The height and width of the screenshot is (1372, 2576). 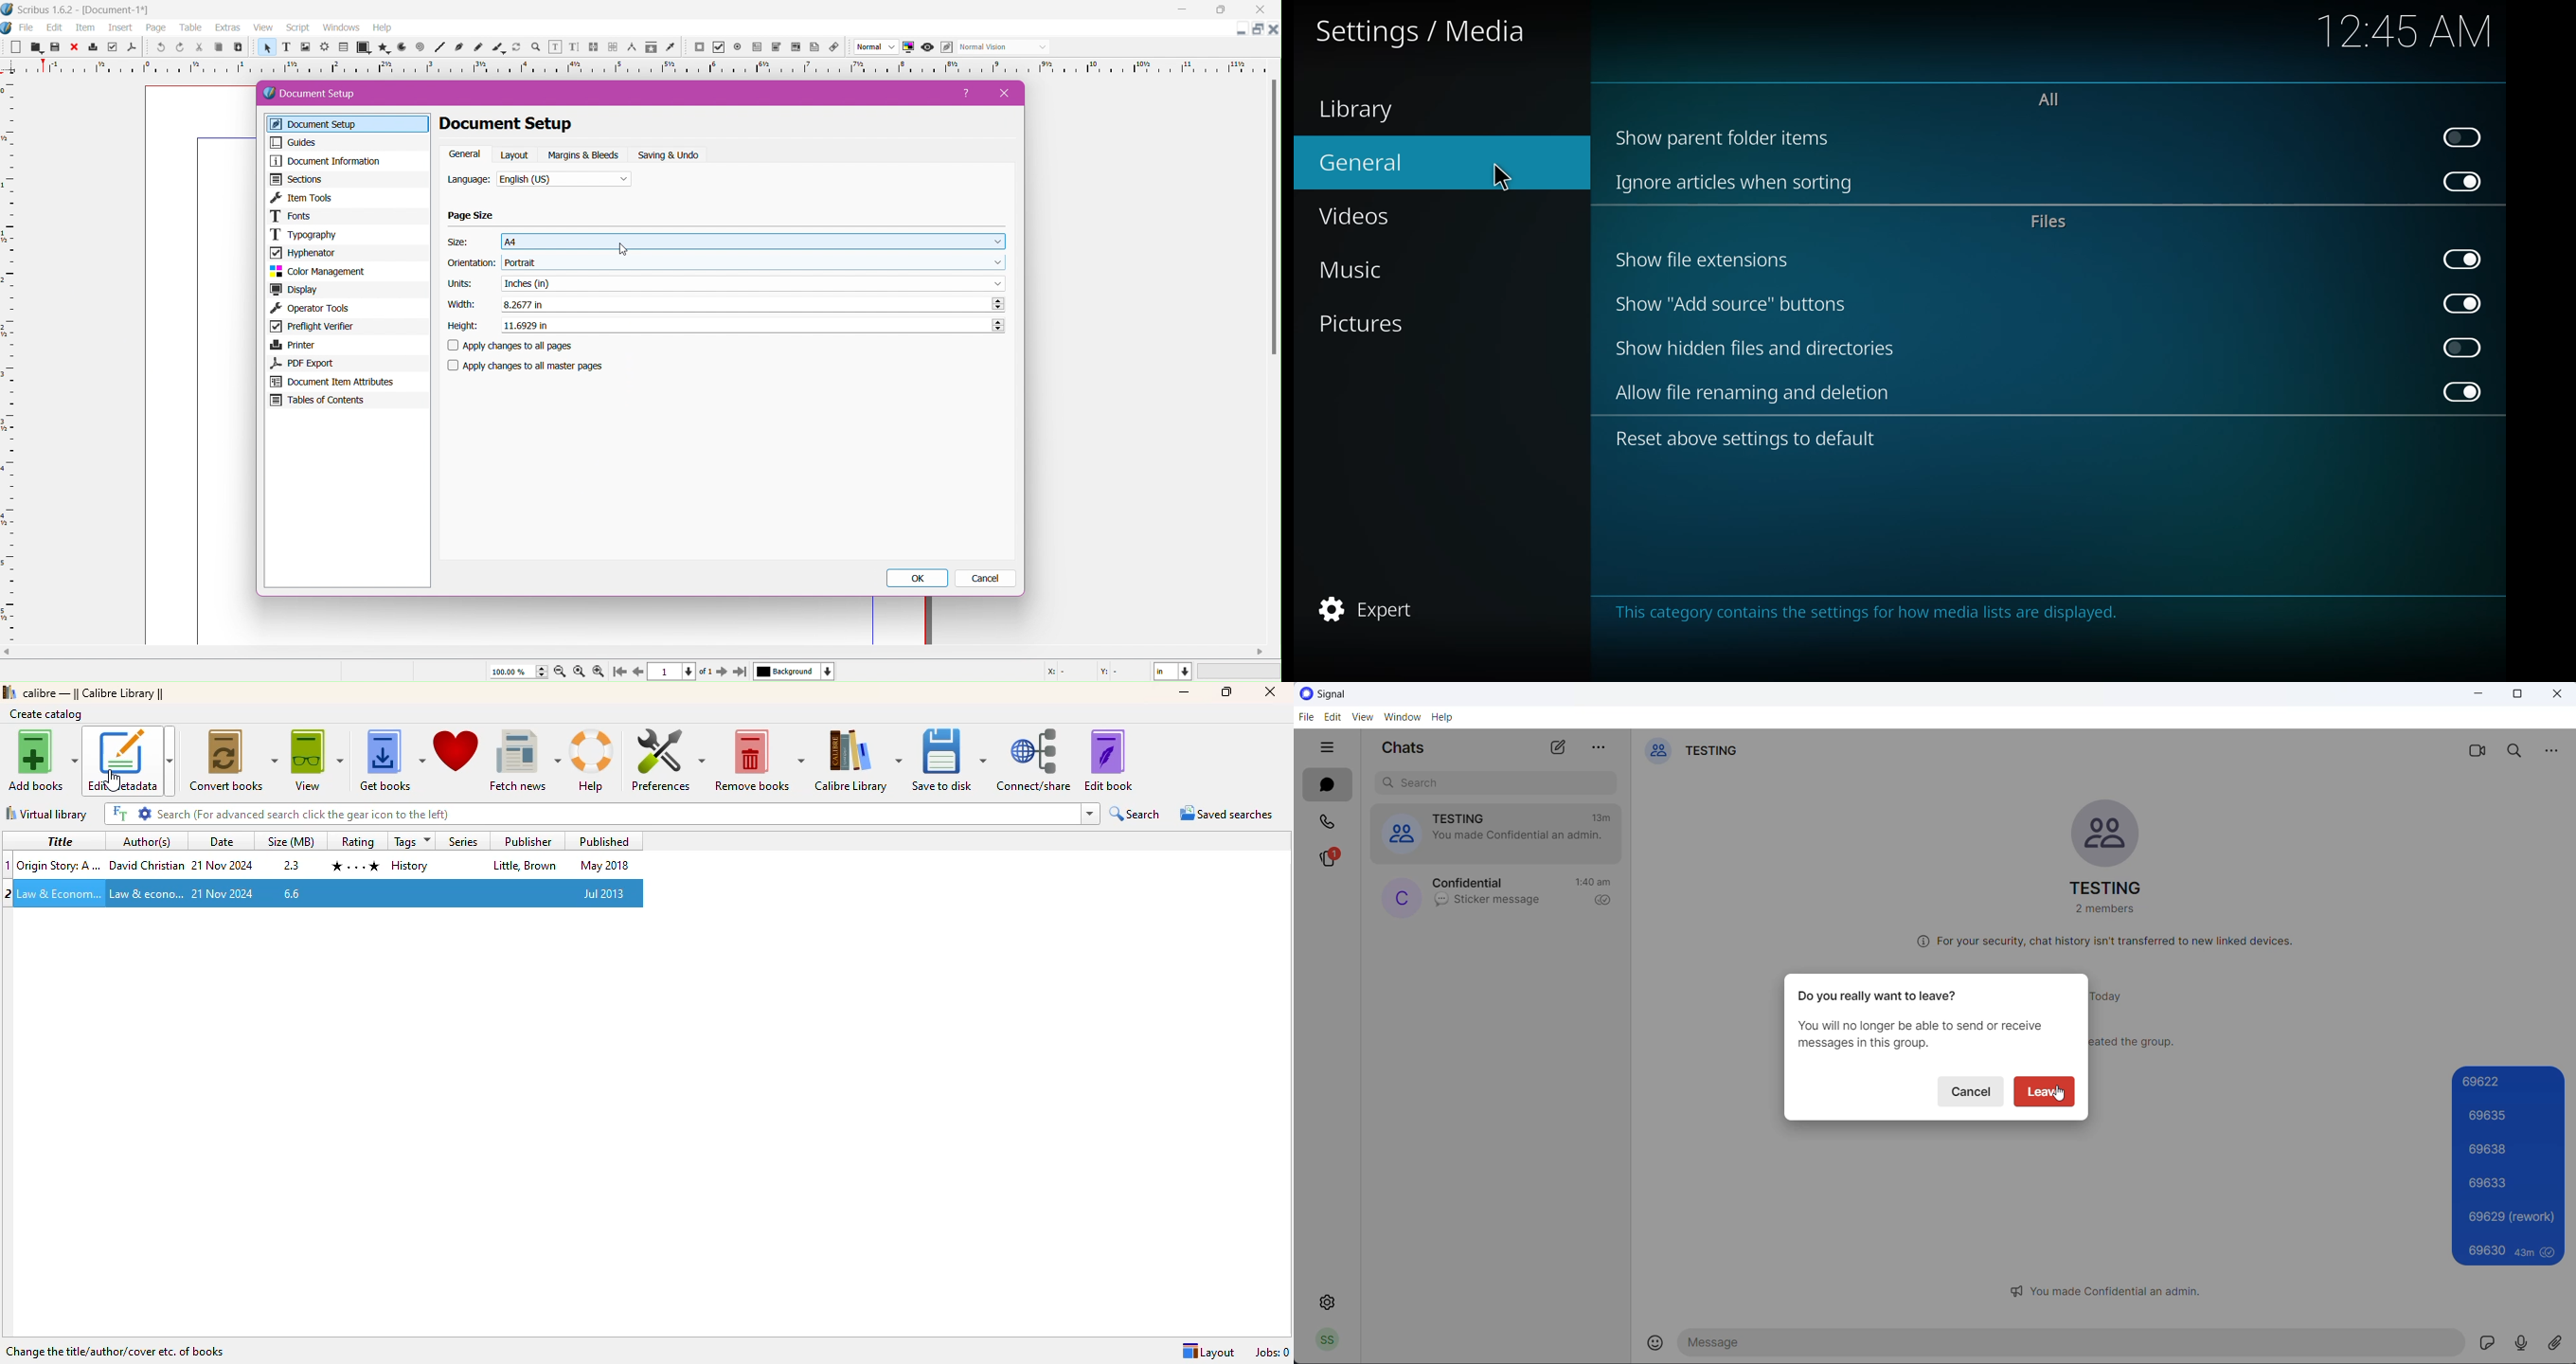 What do you see at coordinates (348, 234) in the screenshot?
I see `Typography` at bounding box center [348, 234].